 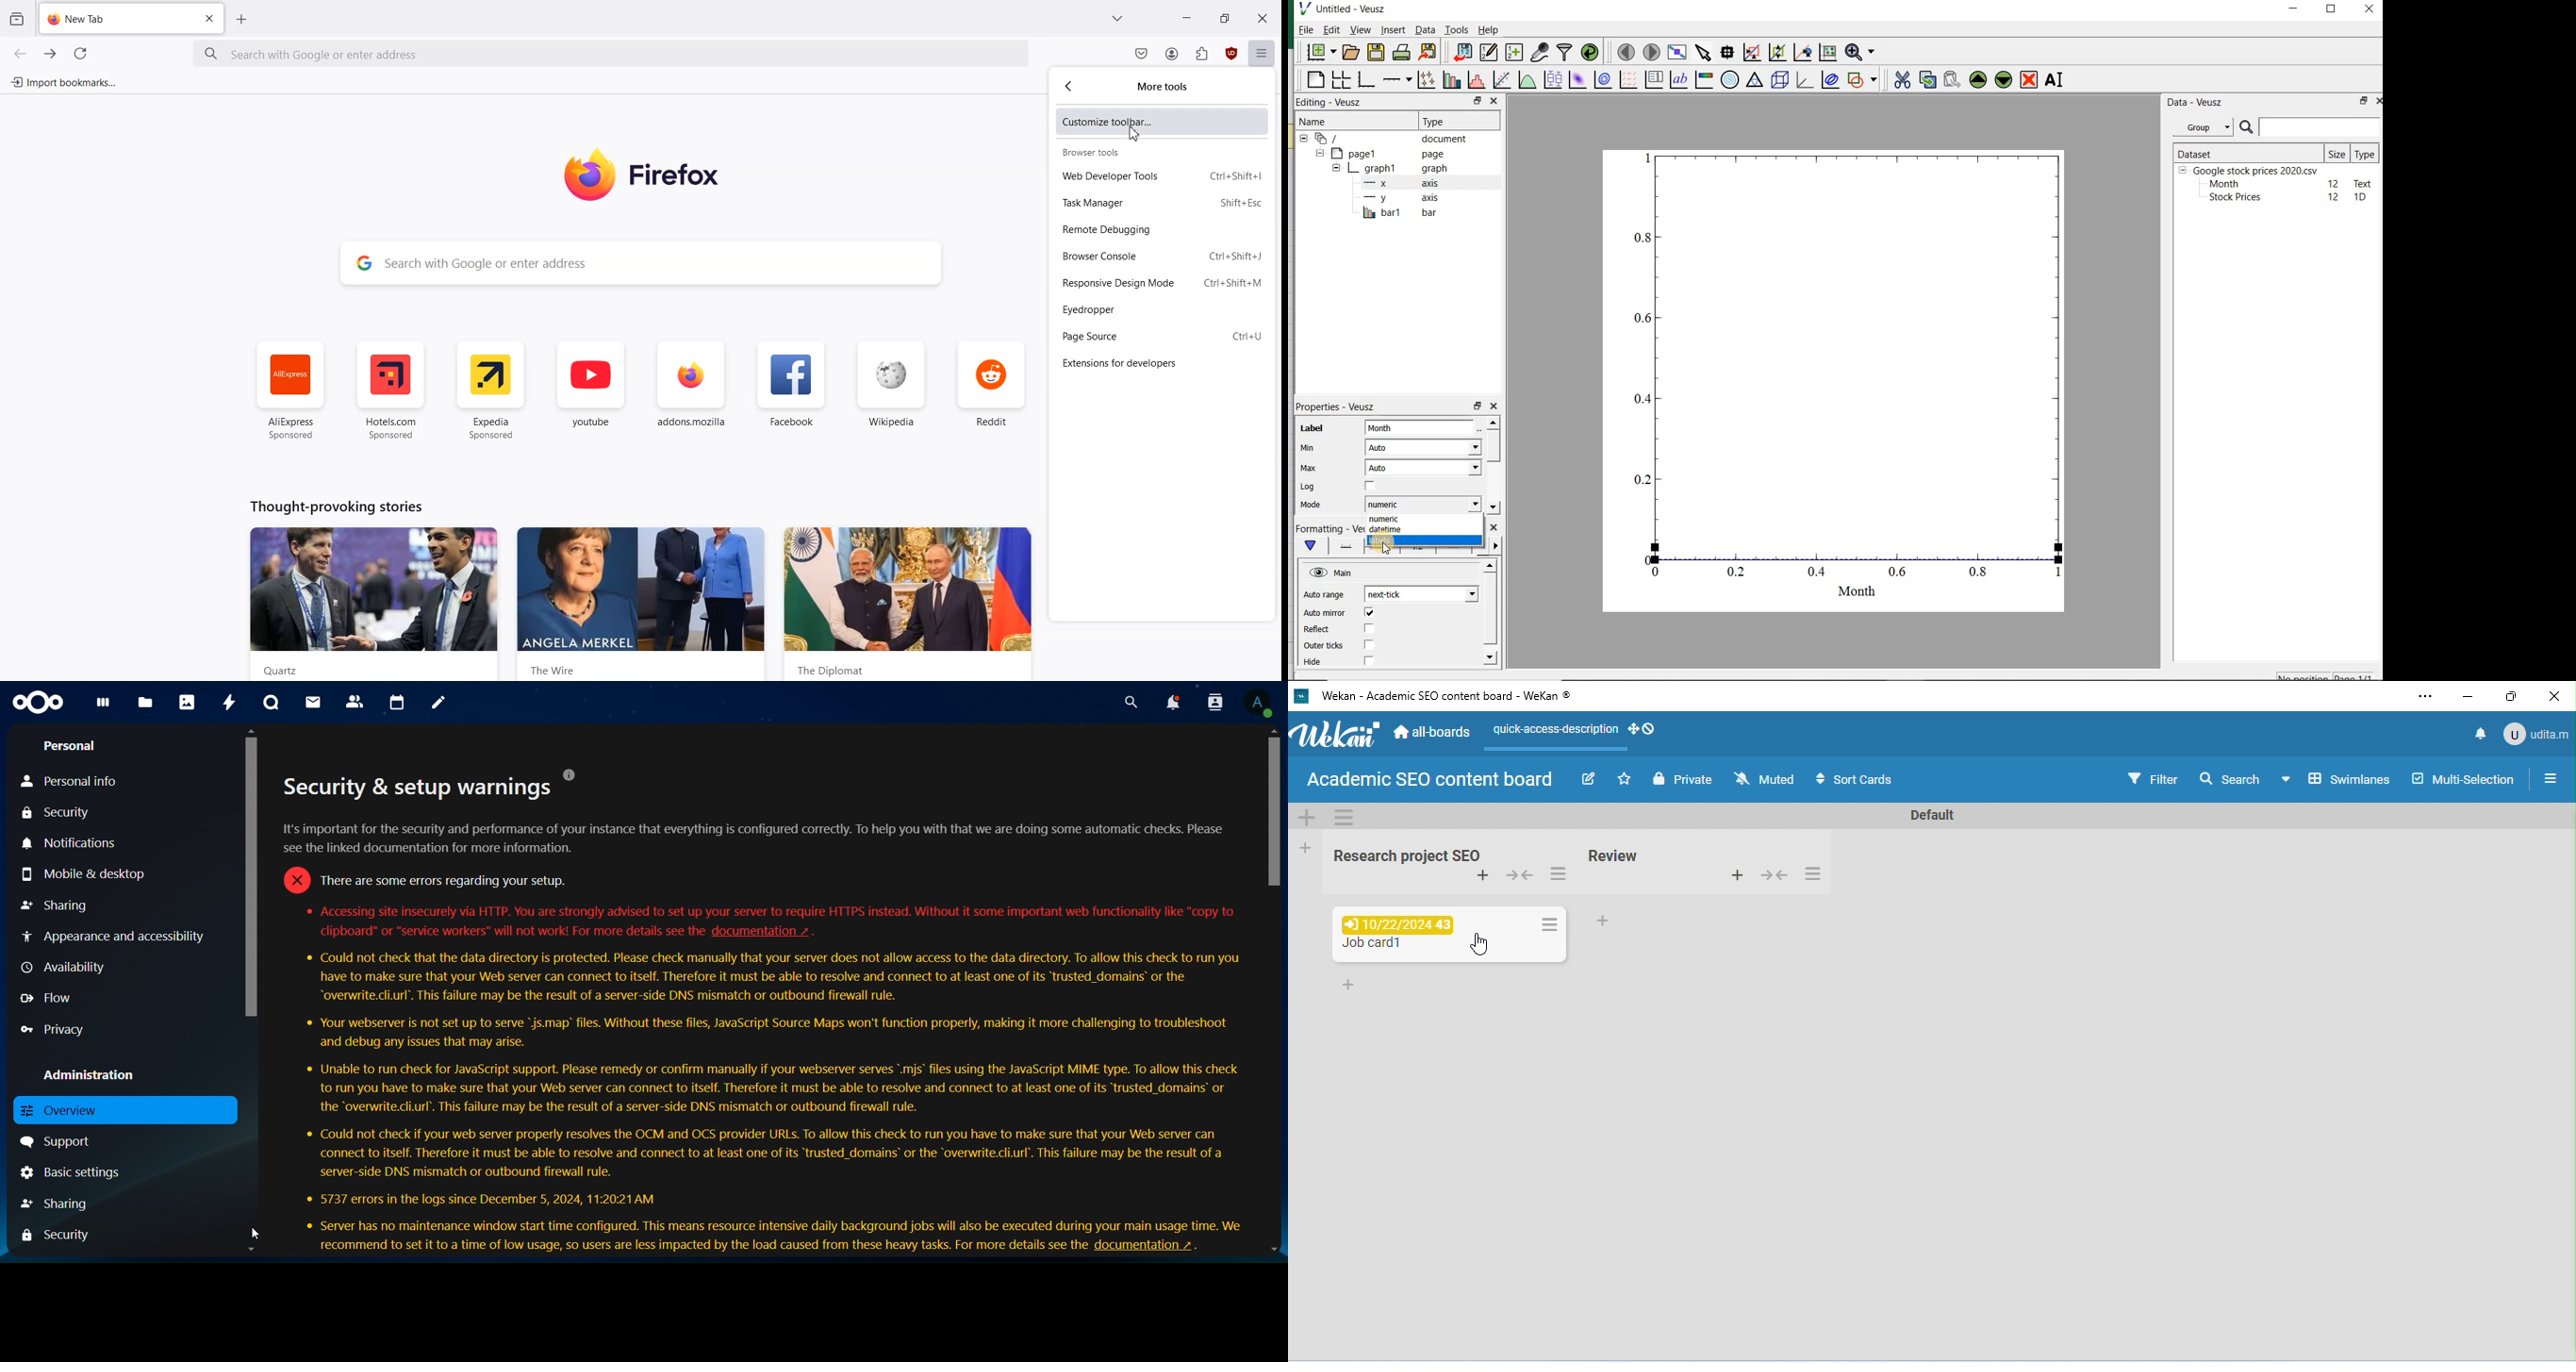 I want to click on News, so click(x=374, y=604).